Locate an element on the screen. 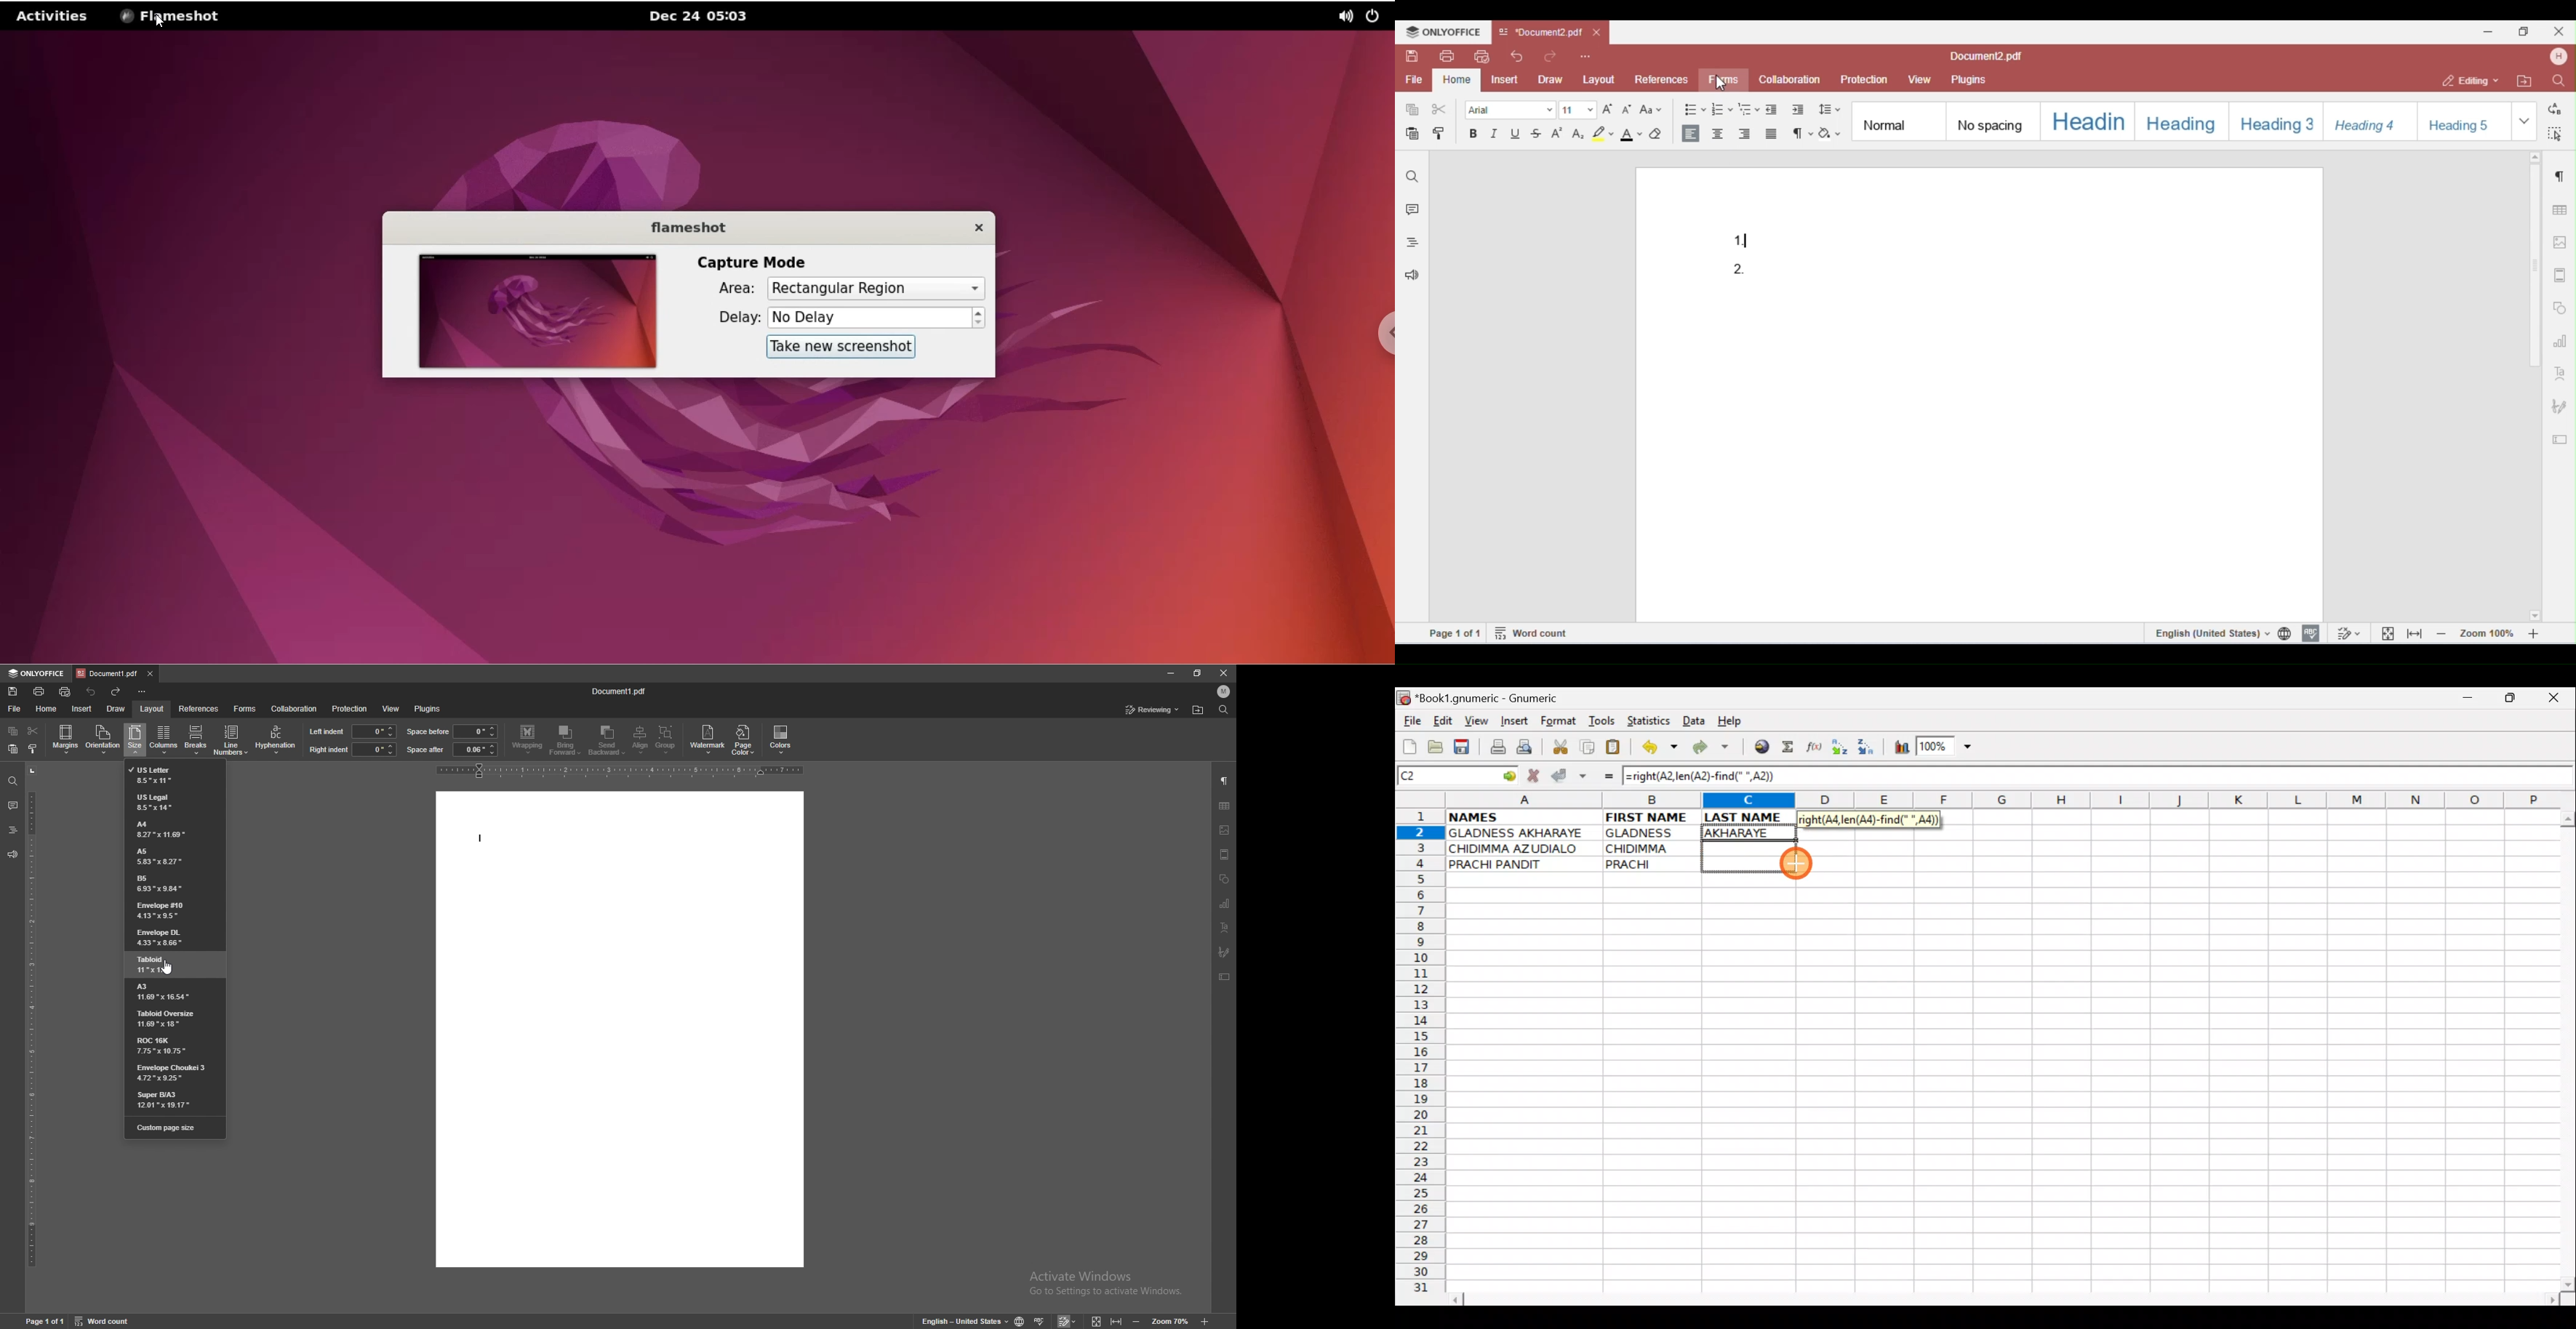 This screenshot has width=2576, height=1344. GLADNESS is located at coordinates (1649, 833).